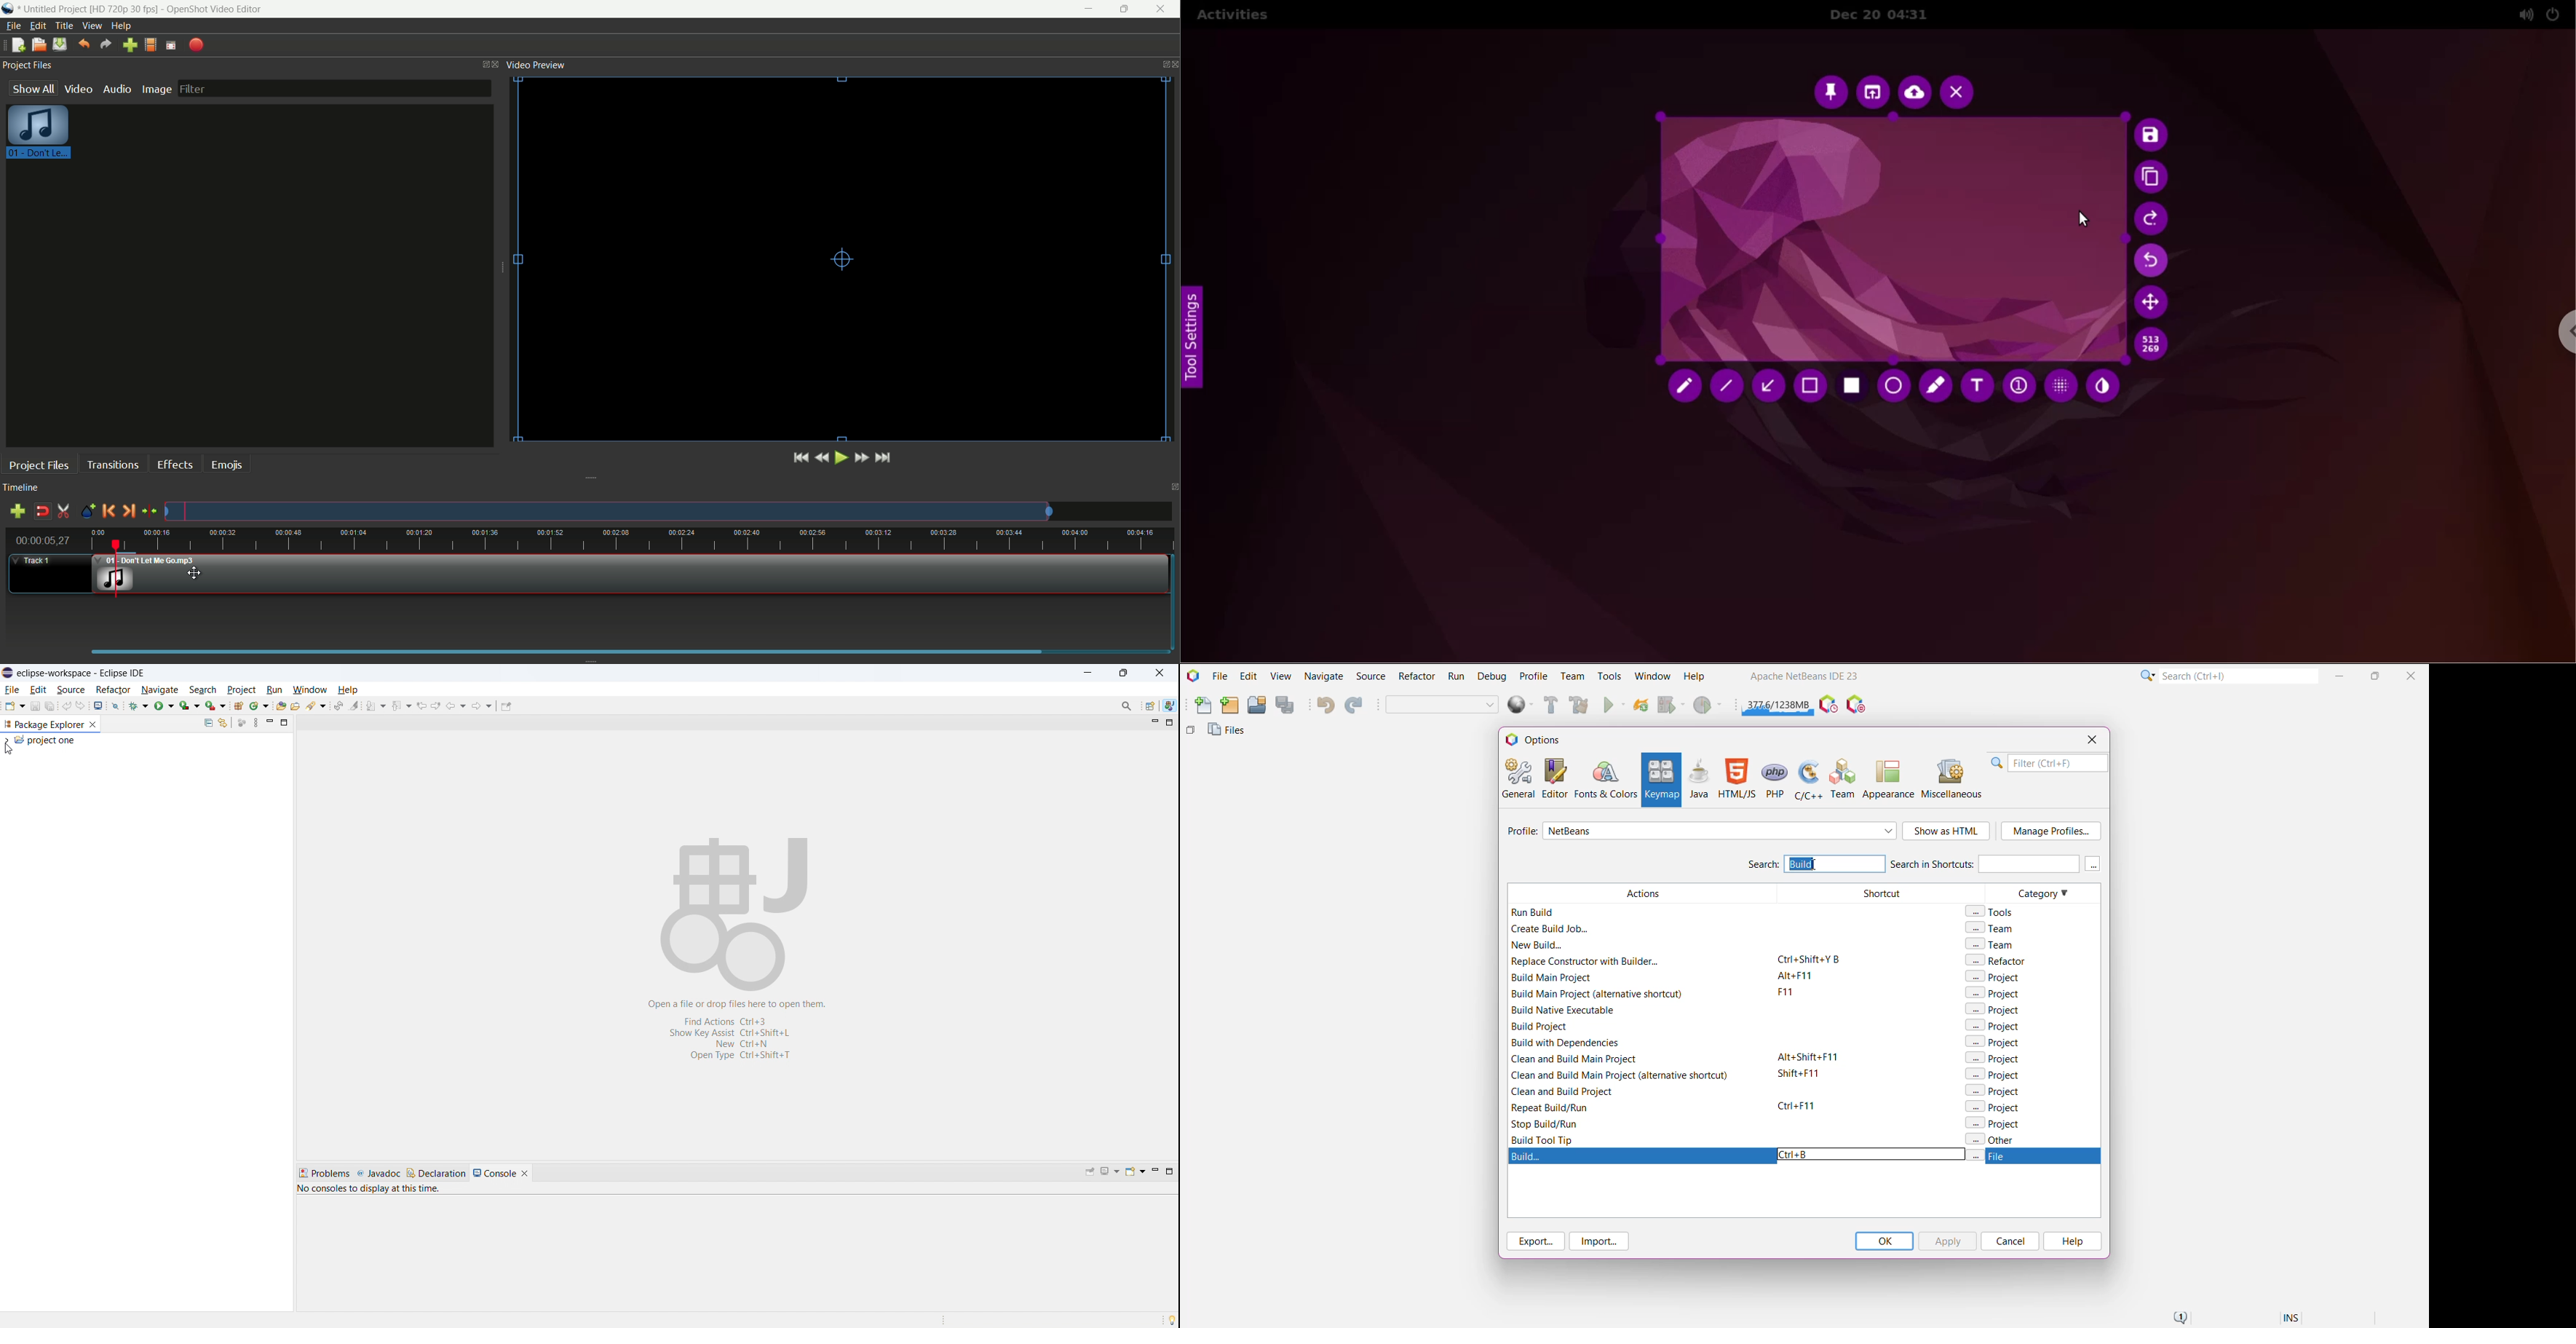  Describe the element at coordinates (1767, 389) in the screenshot. I see `arrow tool` at that location.